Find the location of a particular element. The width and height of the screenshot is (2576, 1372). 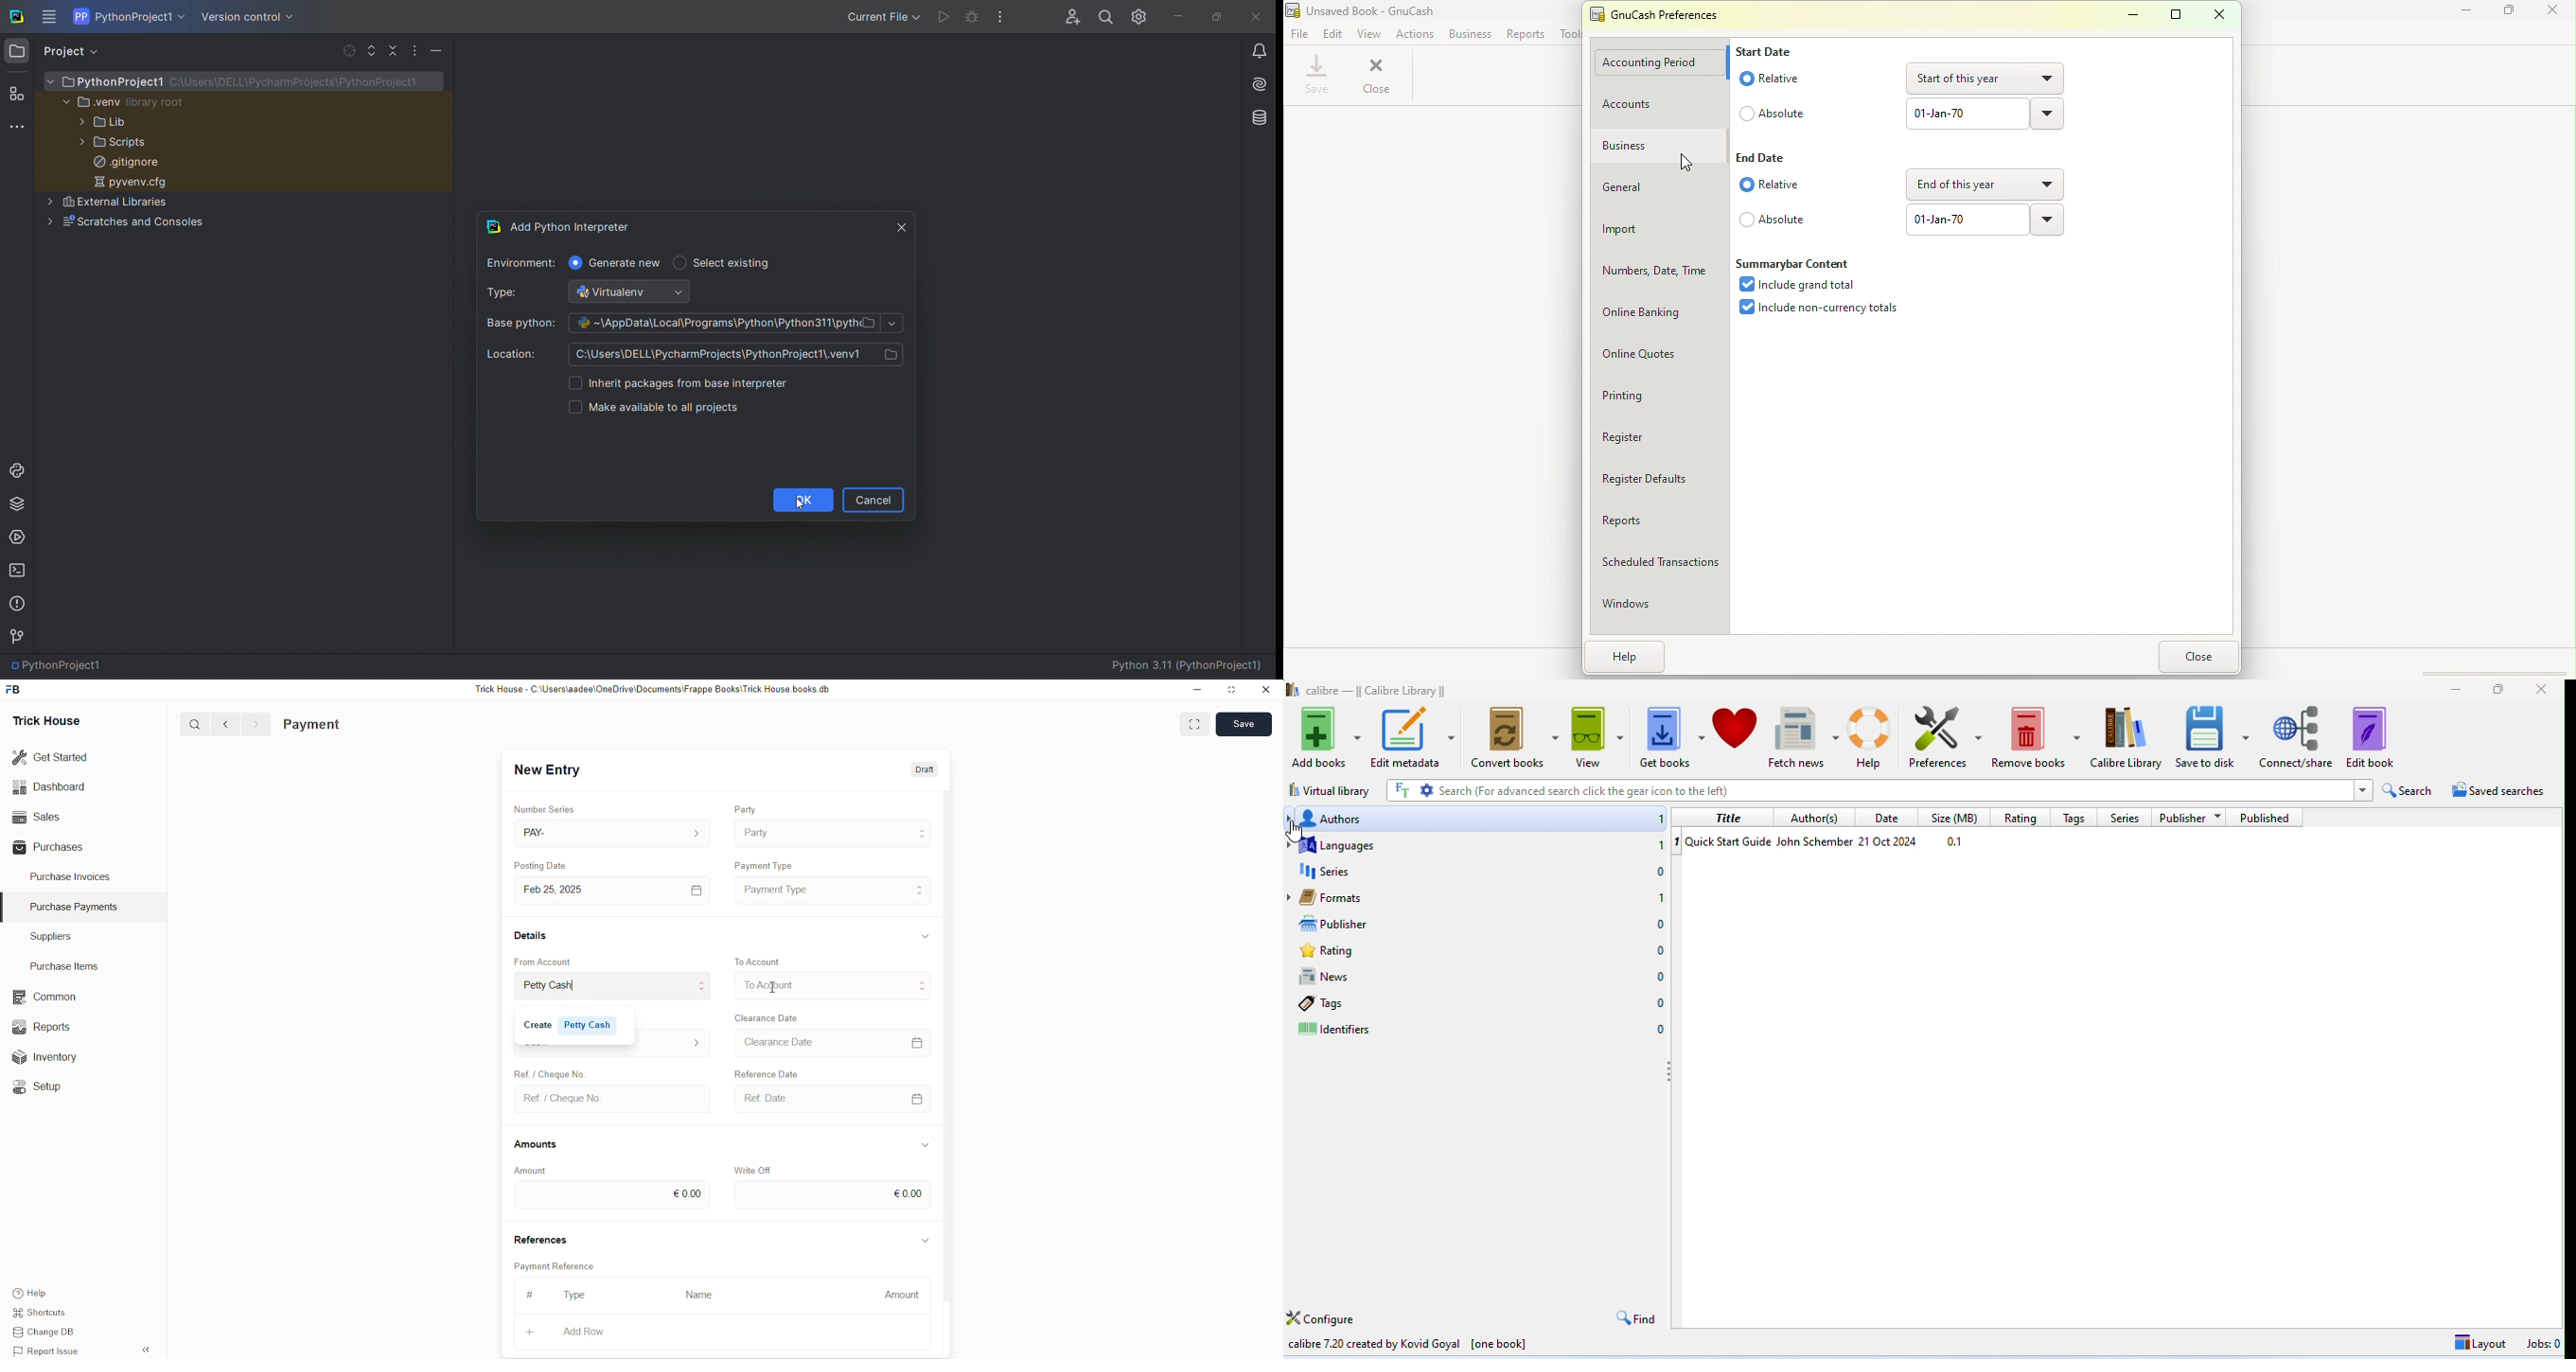

Minimize is located at coordinates (2465, 13).